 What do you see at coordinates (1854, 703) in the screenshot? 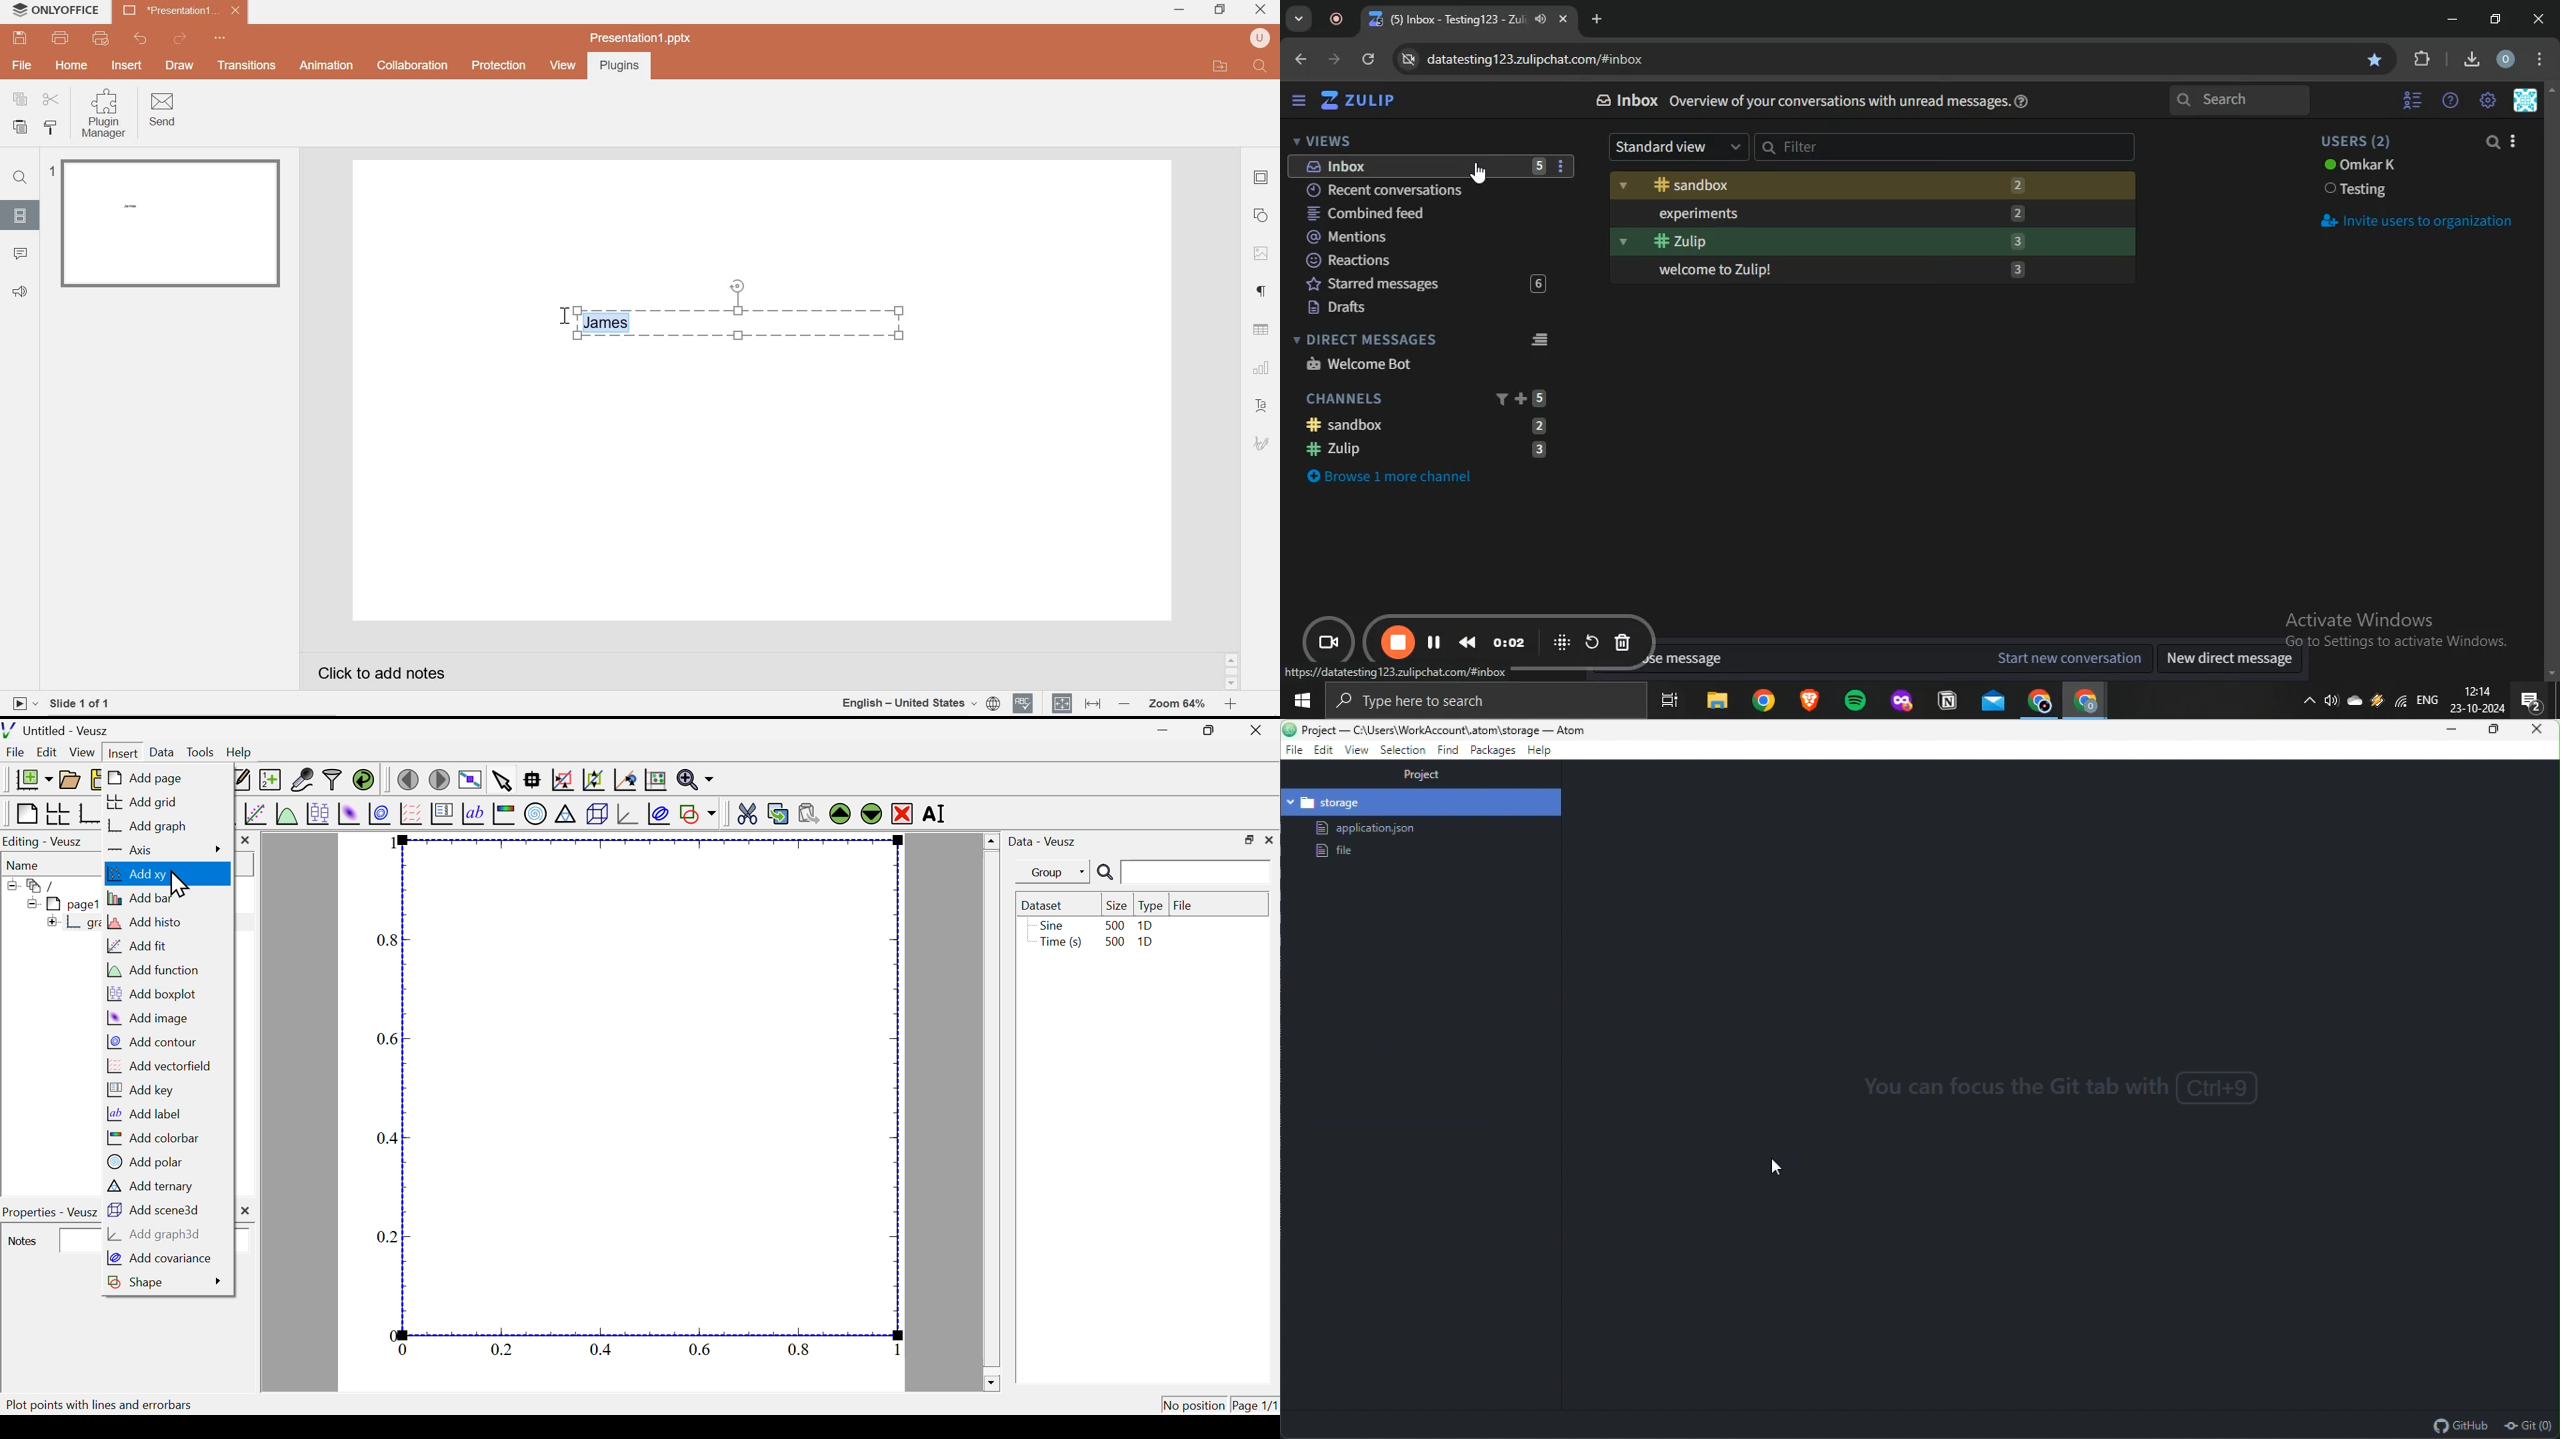
I see `spotify` at bounding box center [1854, 703].